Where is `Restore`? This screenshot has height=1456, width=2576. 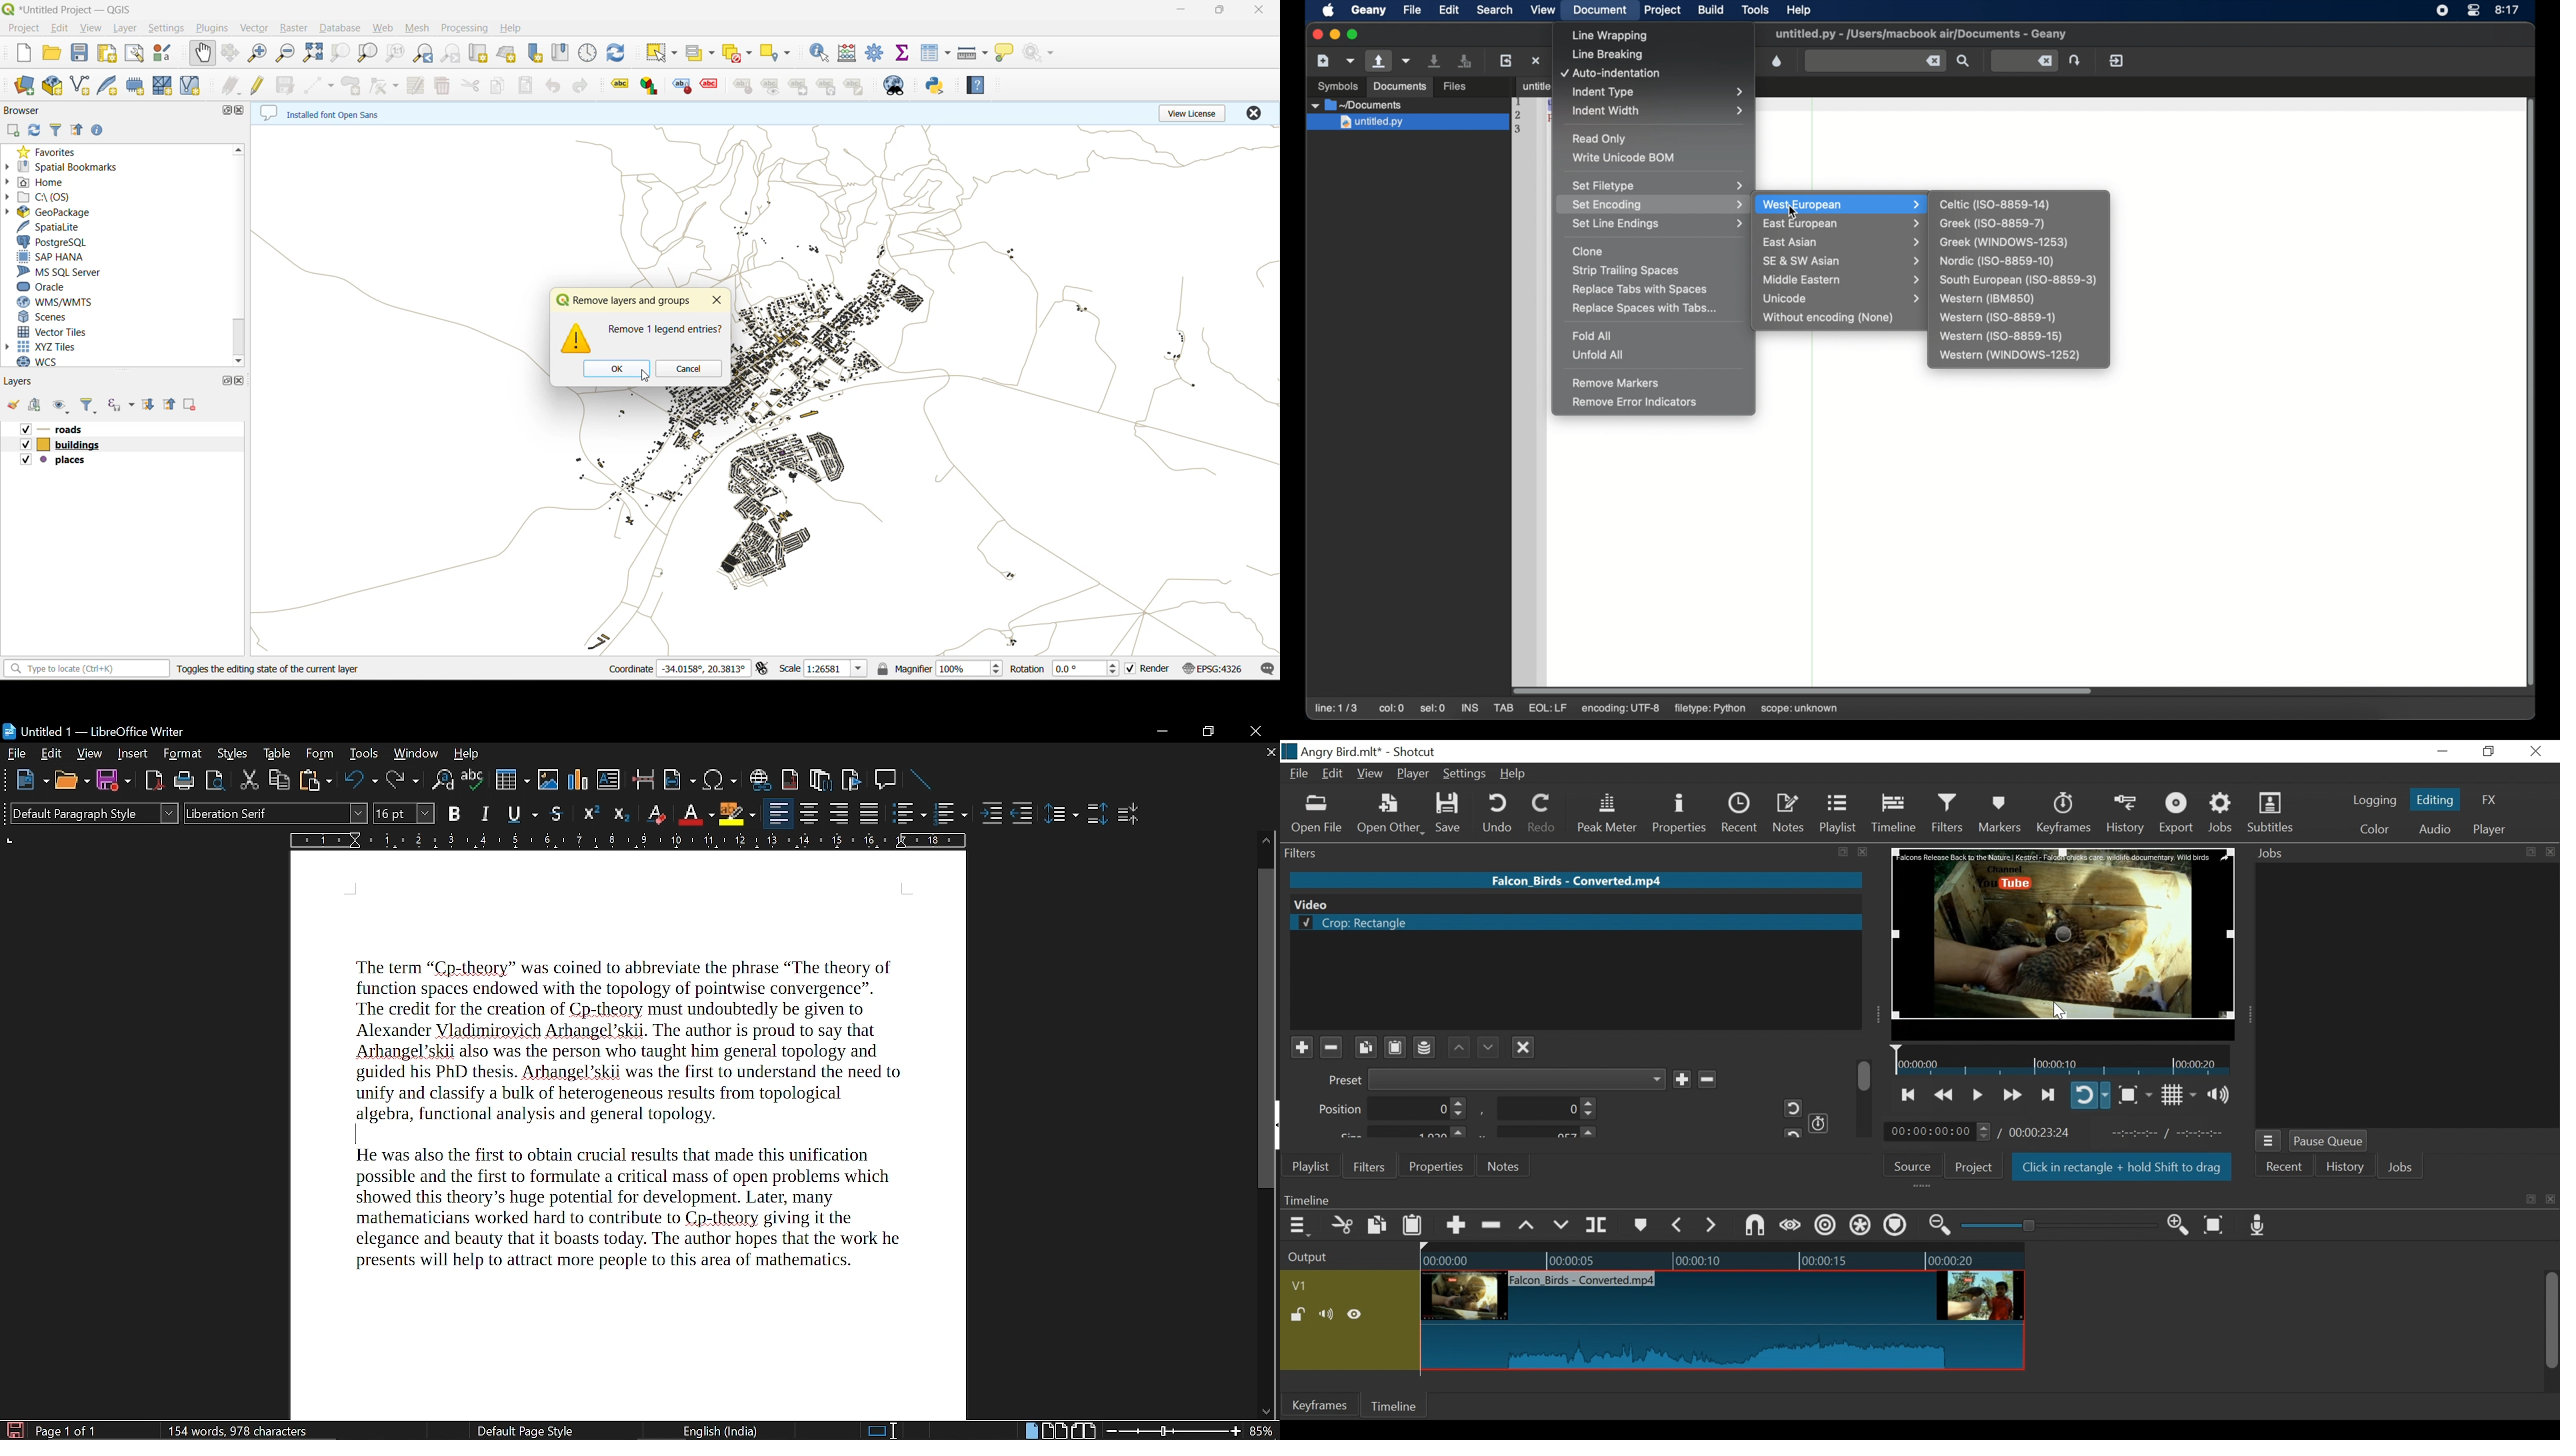
Restore is located at coordinates (2489, 752).